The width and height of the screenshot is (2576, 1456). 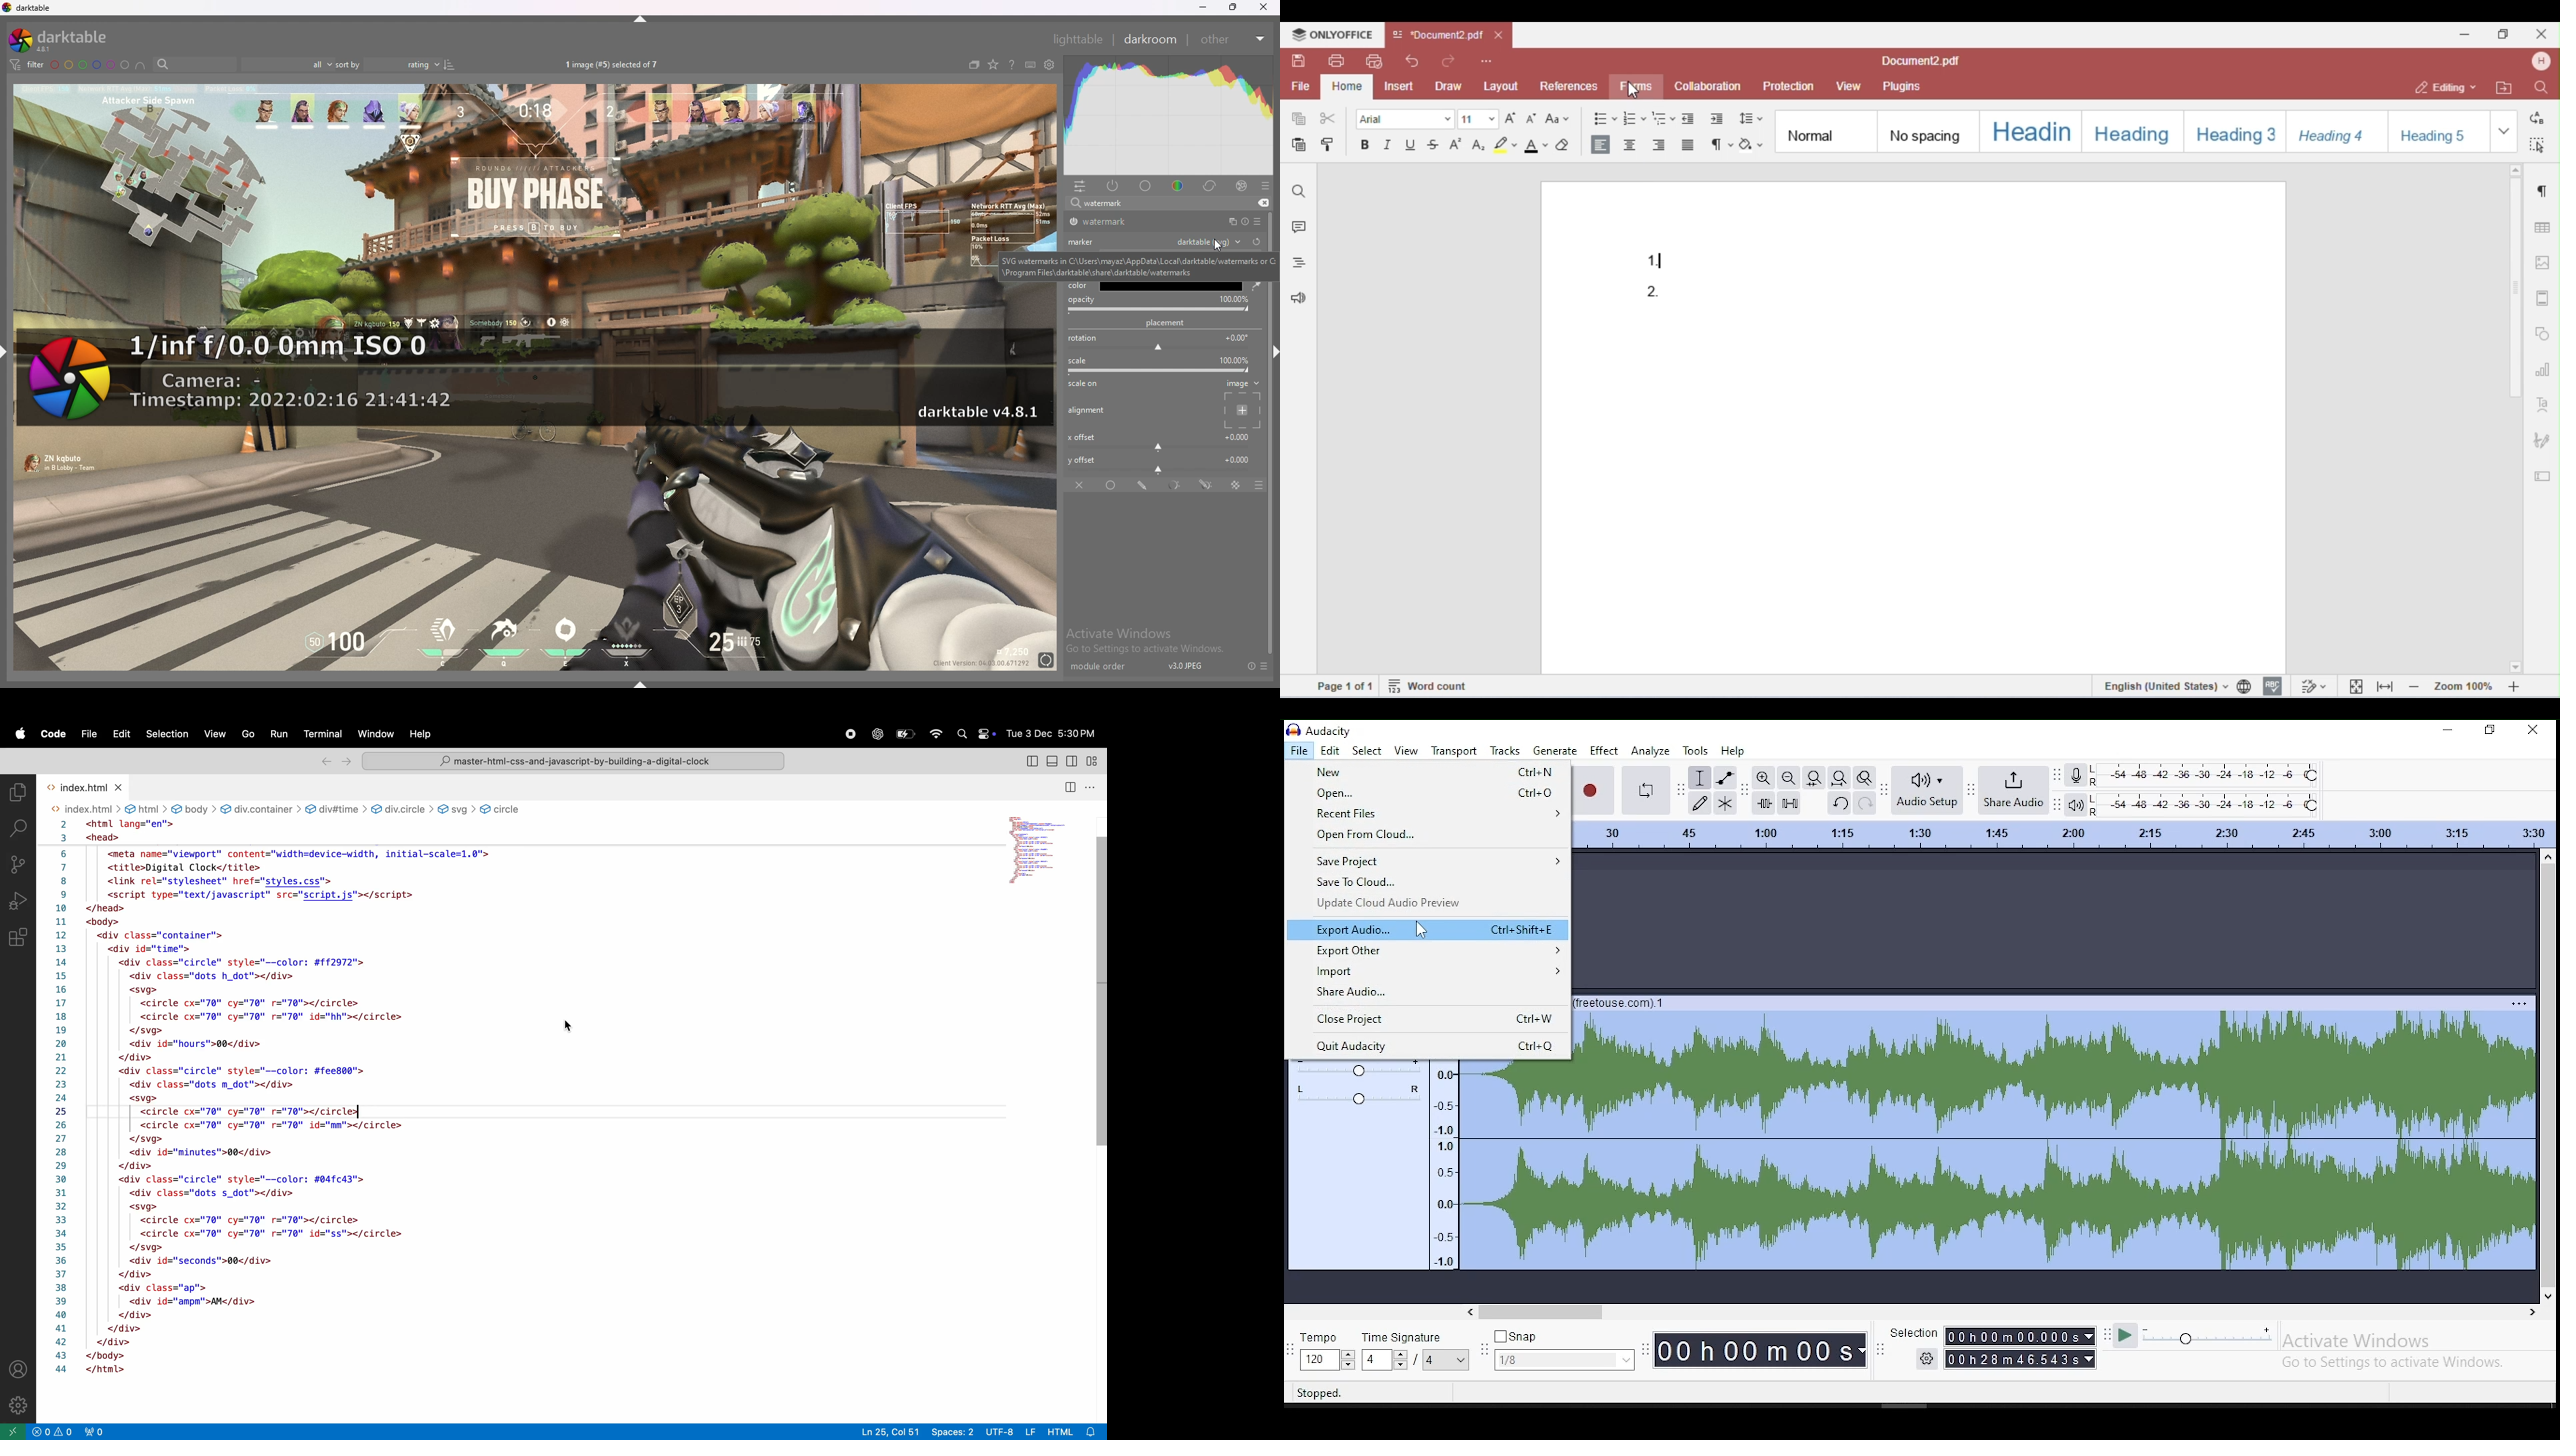 I want to click on new, so click(x=1430, y=771).